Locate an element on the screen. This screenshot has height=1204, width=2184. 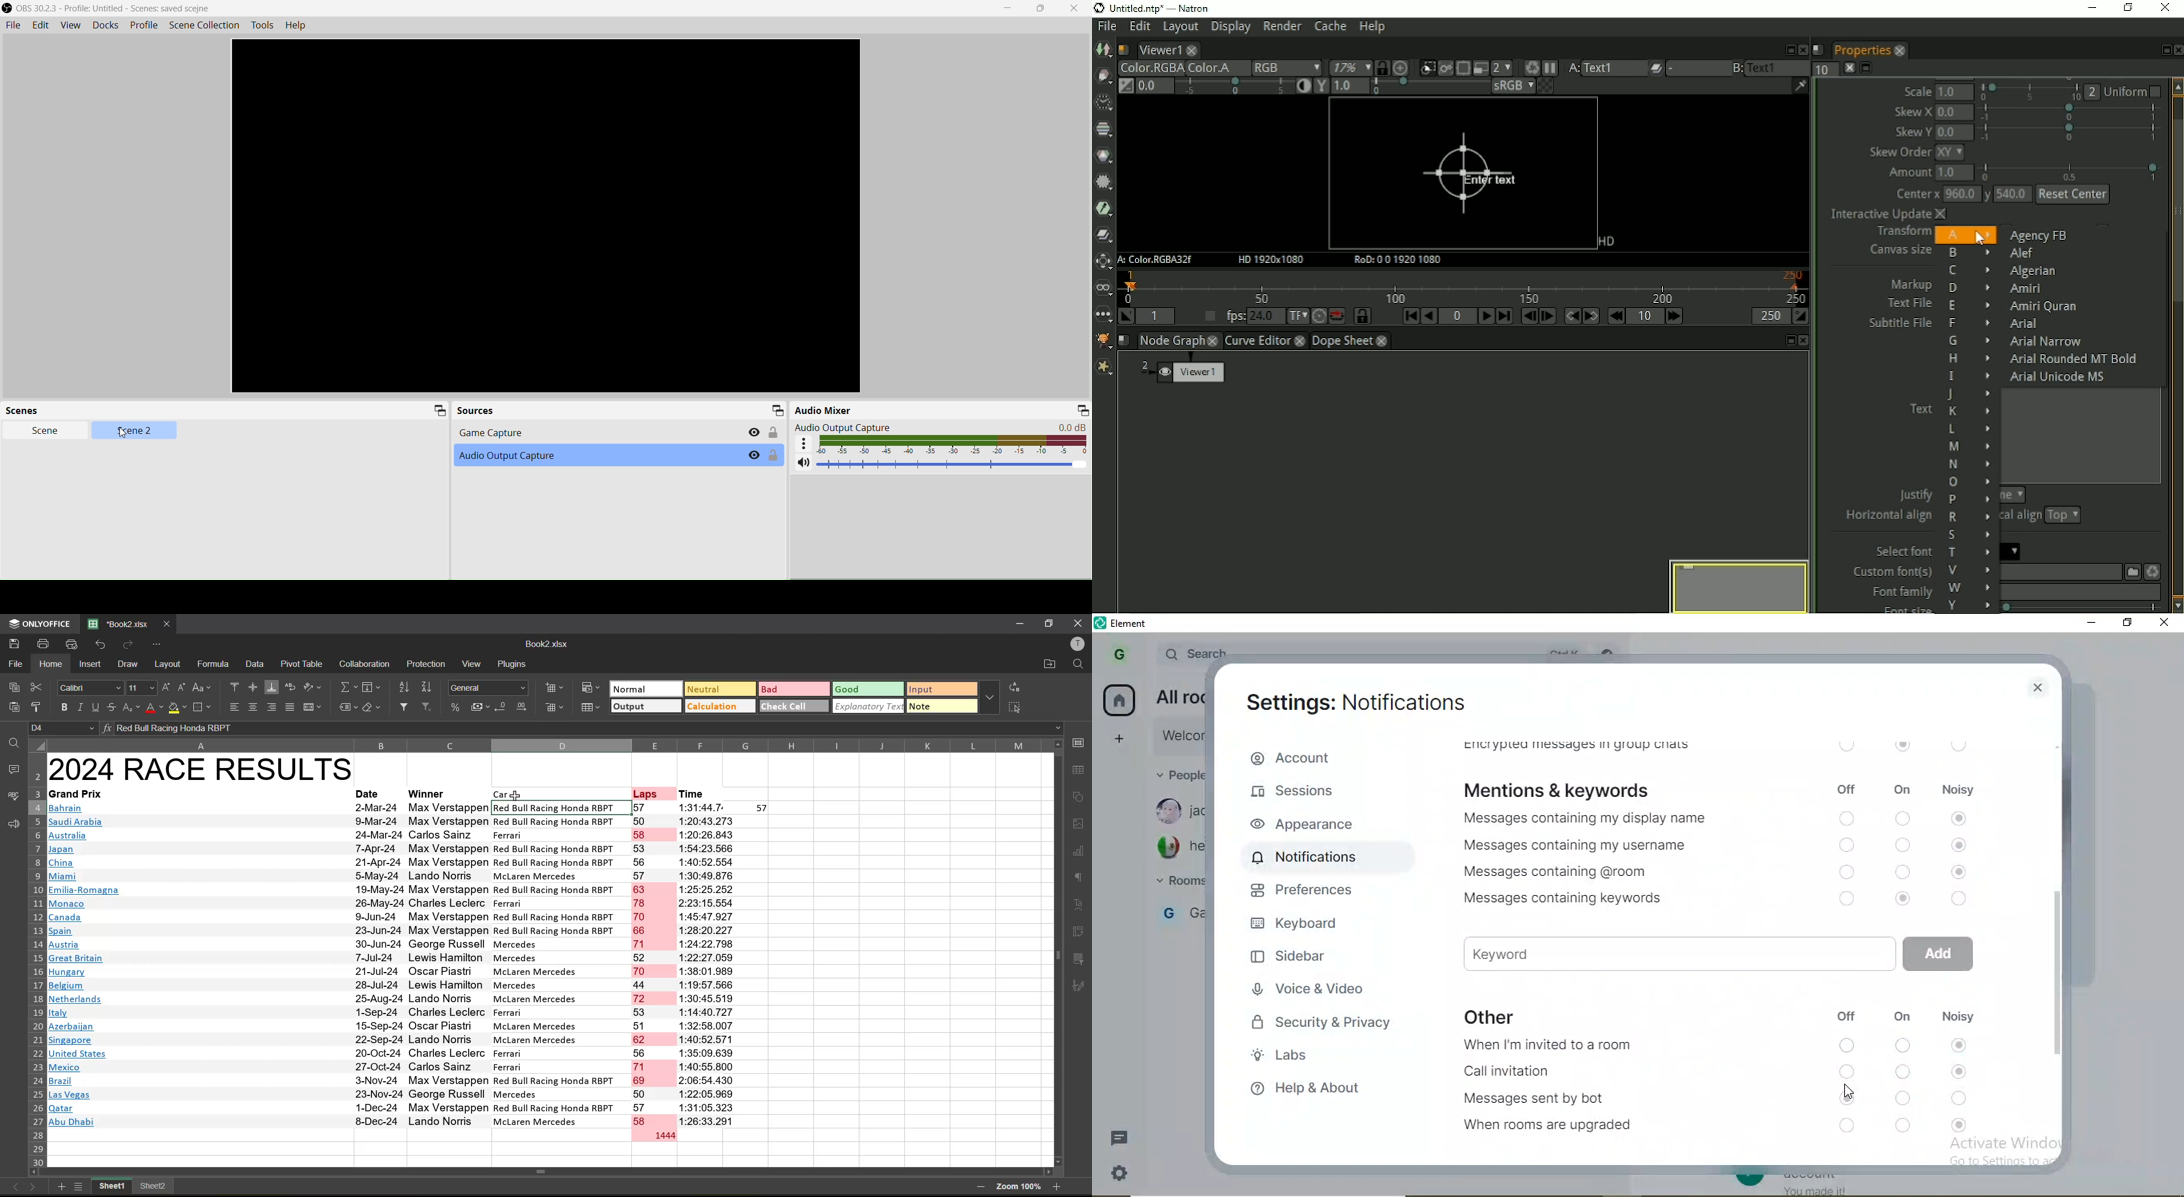
accounting is located at coordinates (480, 707).